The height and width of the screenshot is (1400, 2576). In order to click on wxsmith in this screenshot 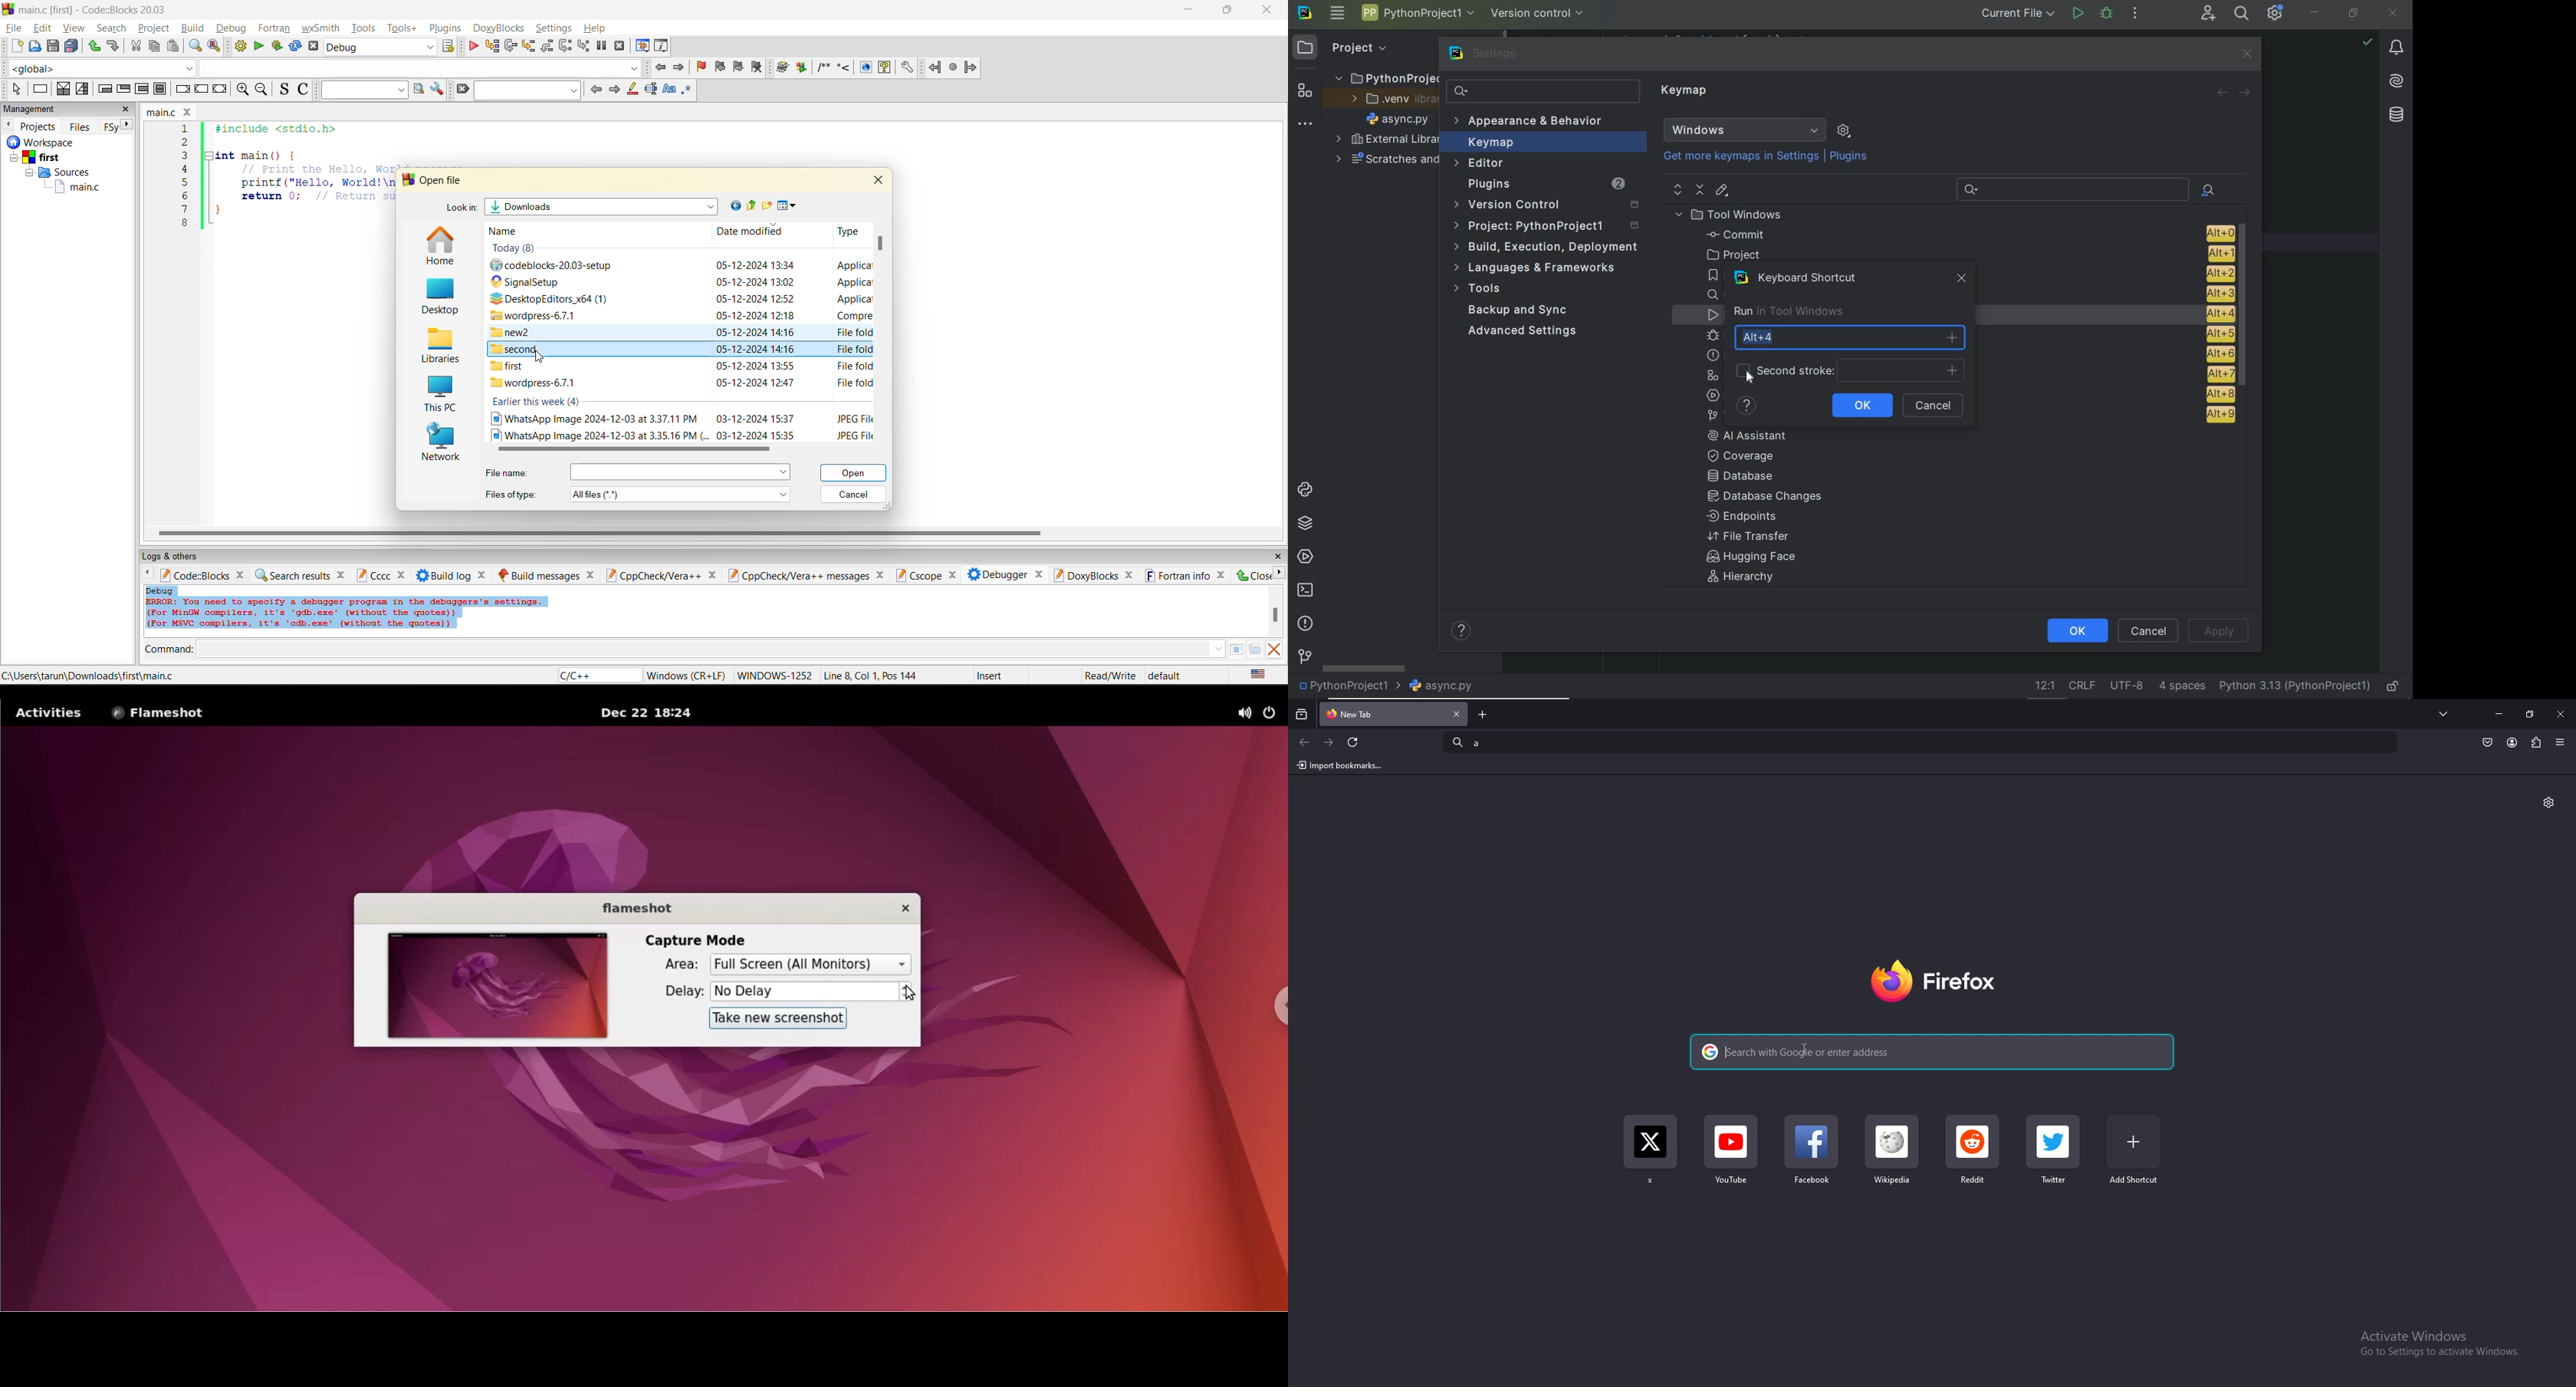, I will do `click(321, 28)`.